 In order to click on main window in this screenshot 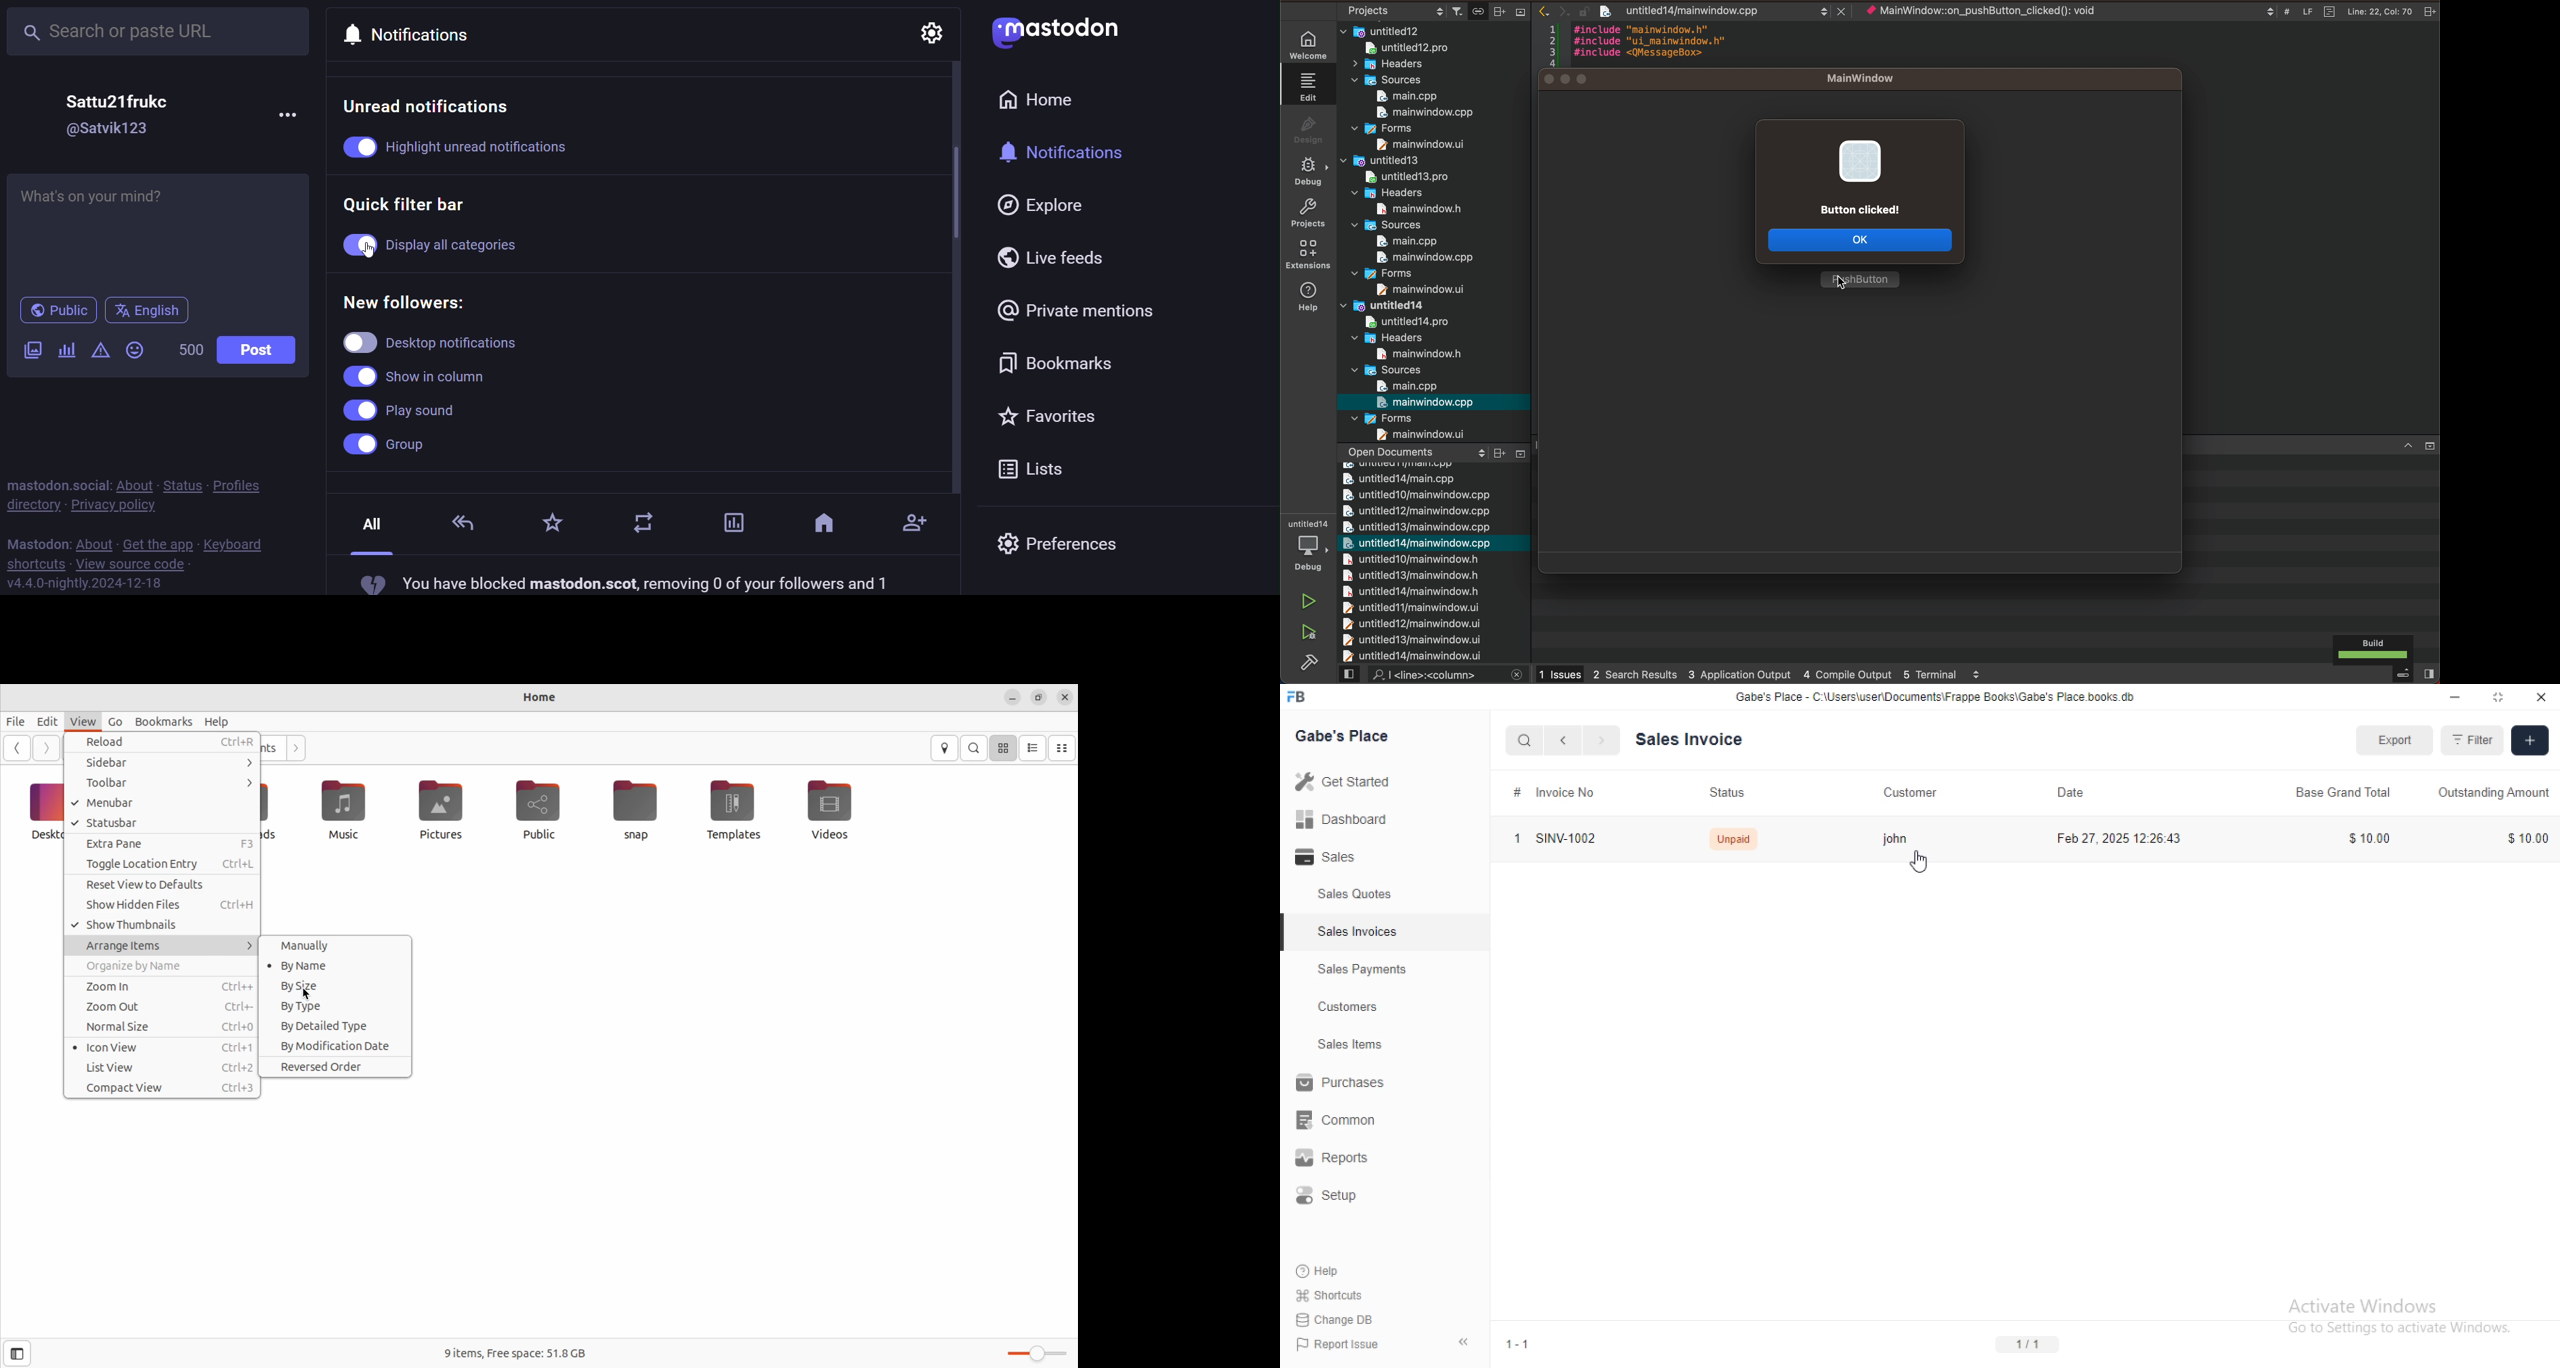, I will do `click(1412, 209)`.